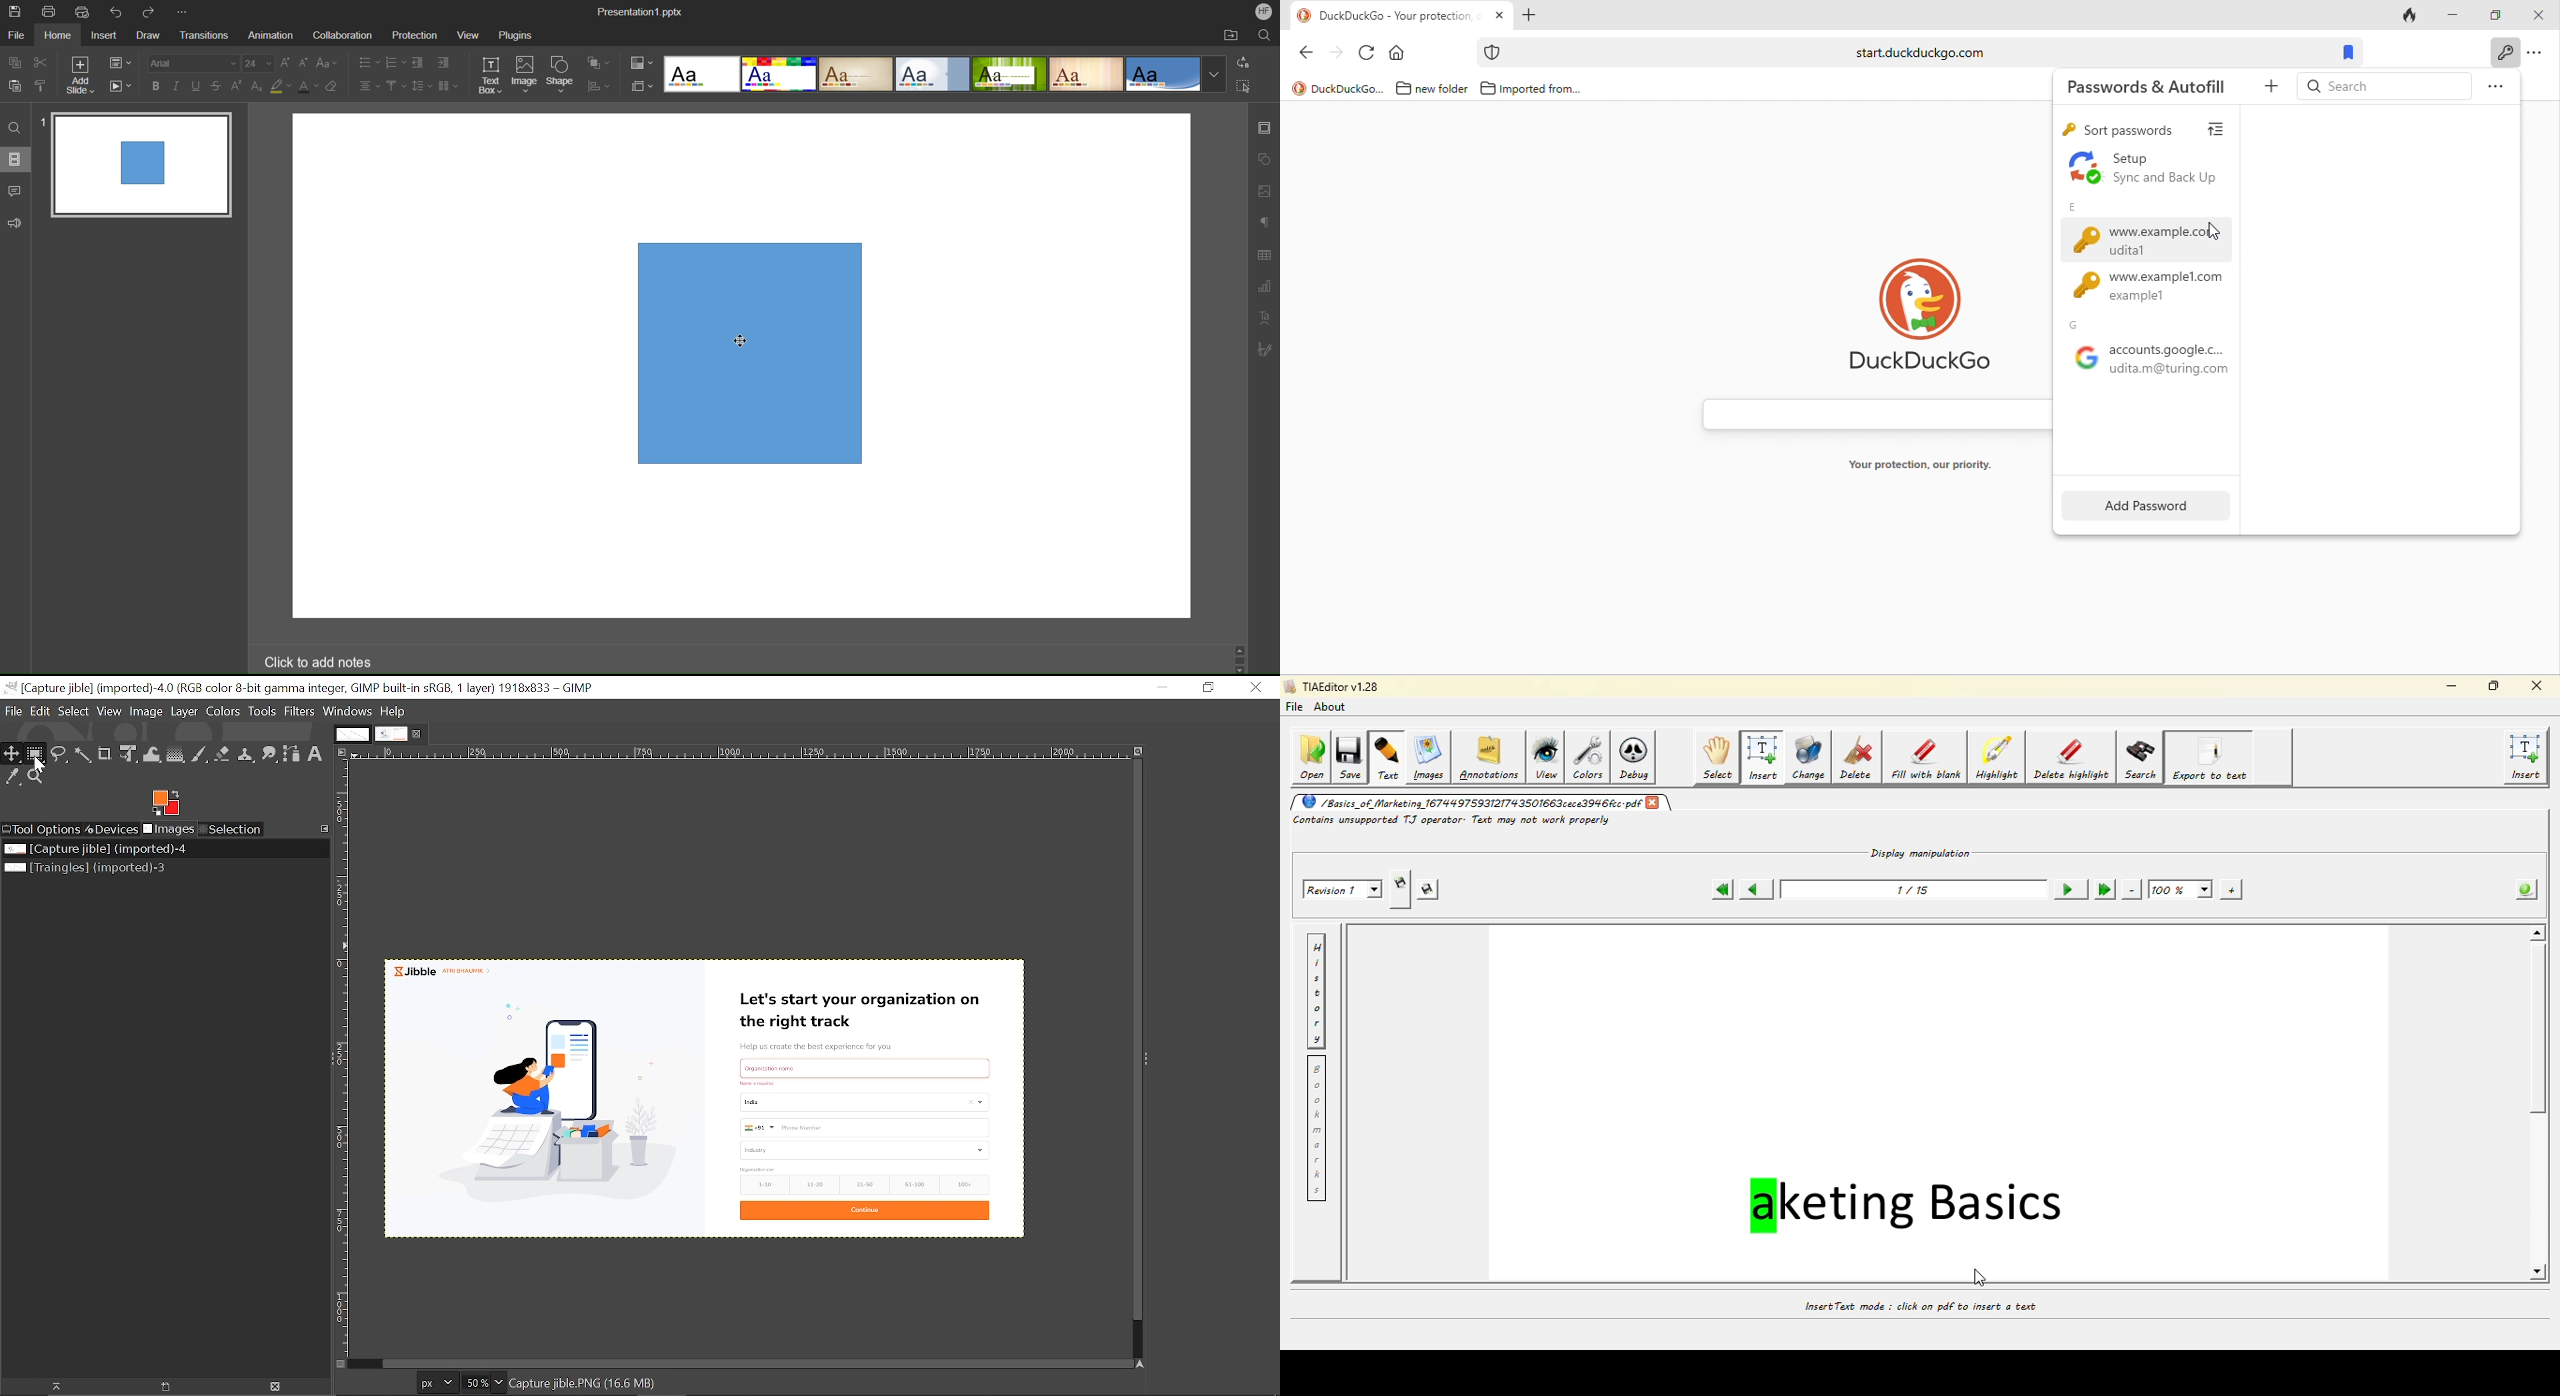  What do you see at coordinates (418, 735) in the screenshot?
I see `Close current tab` at bounding box center [418, 735].